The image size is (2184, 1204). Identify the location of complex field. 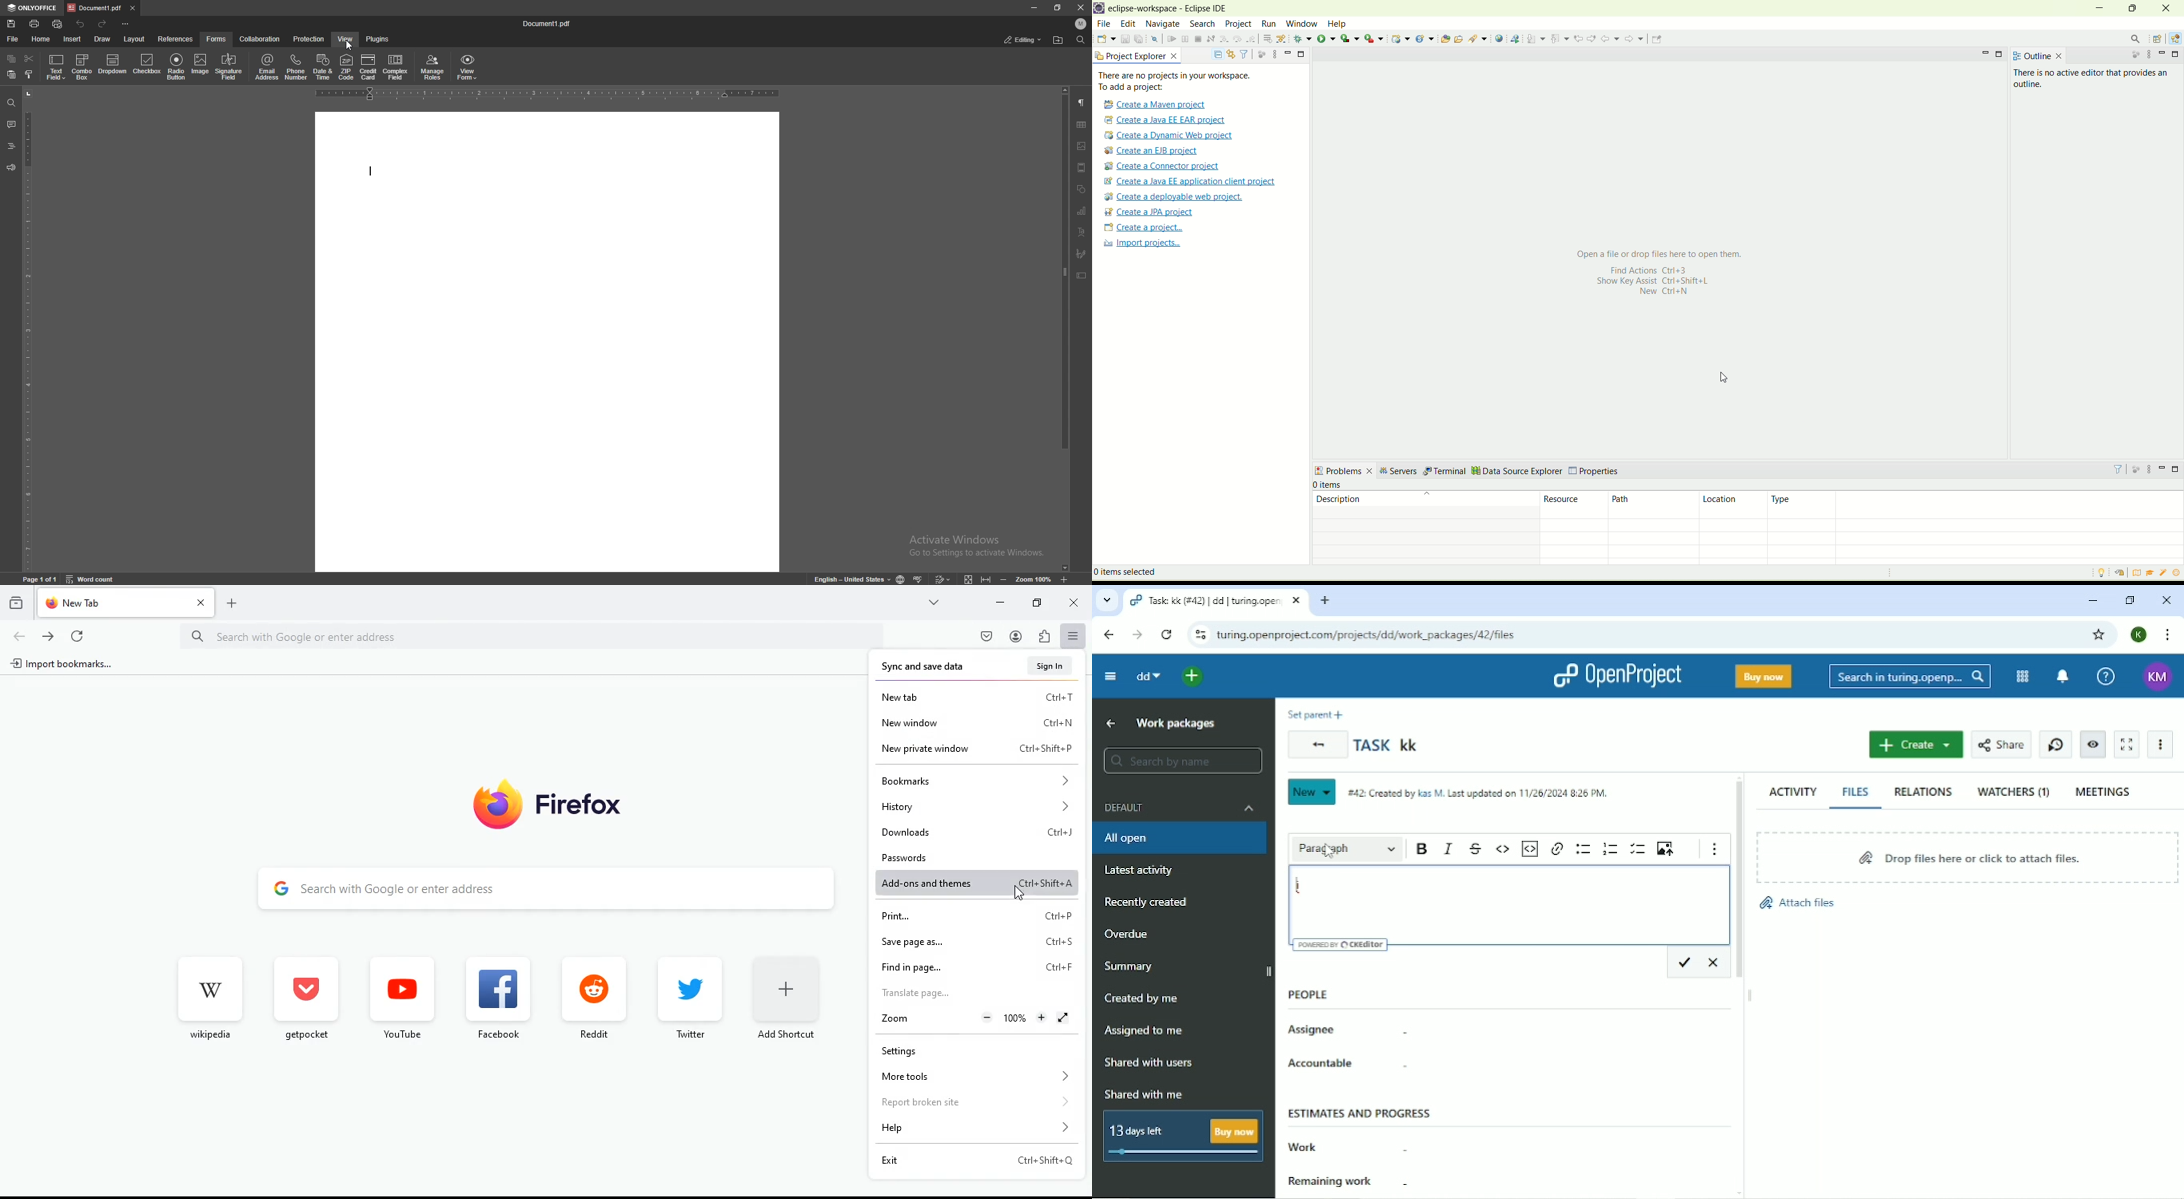
(395, 67).